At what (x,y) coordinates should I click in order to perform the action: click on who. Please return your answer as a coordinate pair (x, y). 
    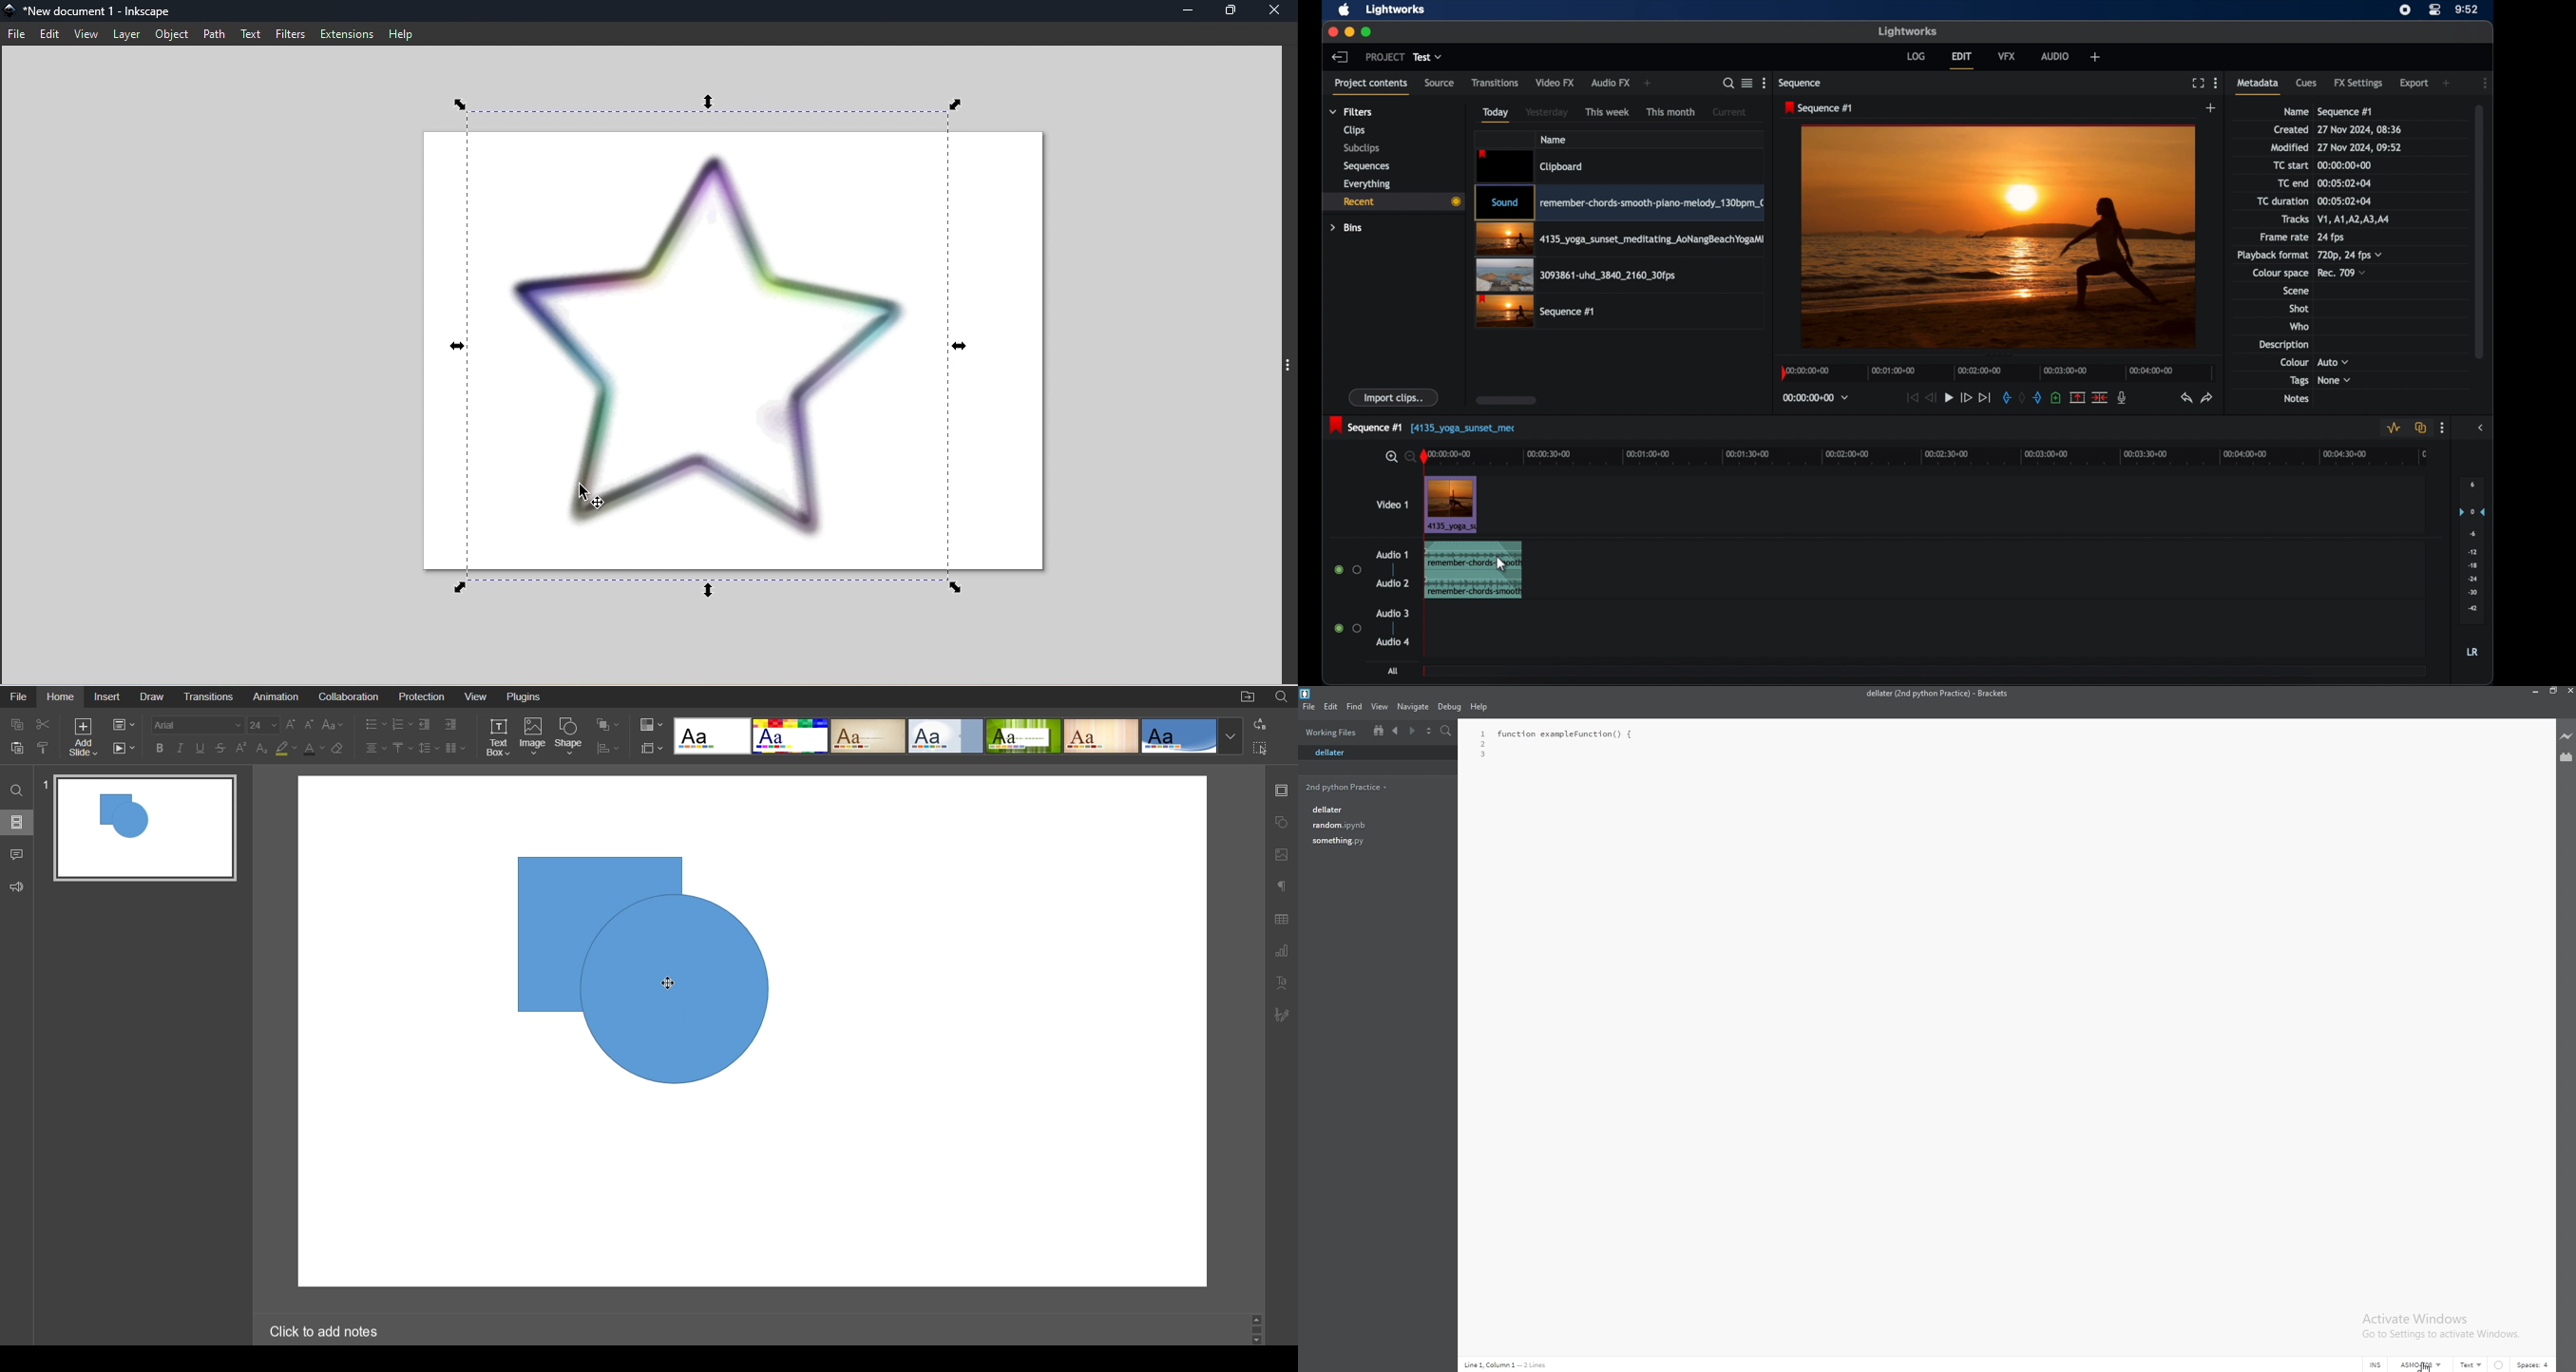
    Looking at the image, I should click on (2300, 326).